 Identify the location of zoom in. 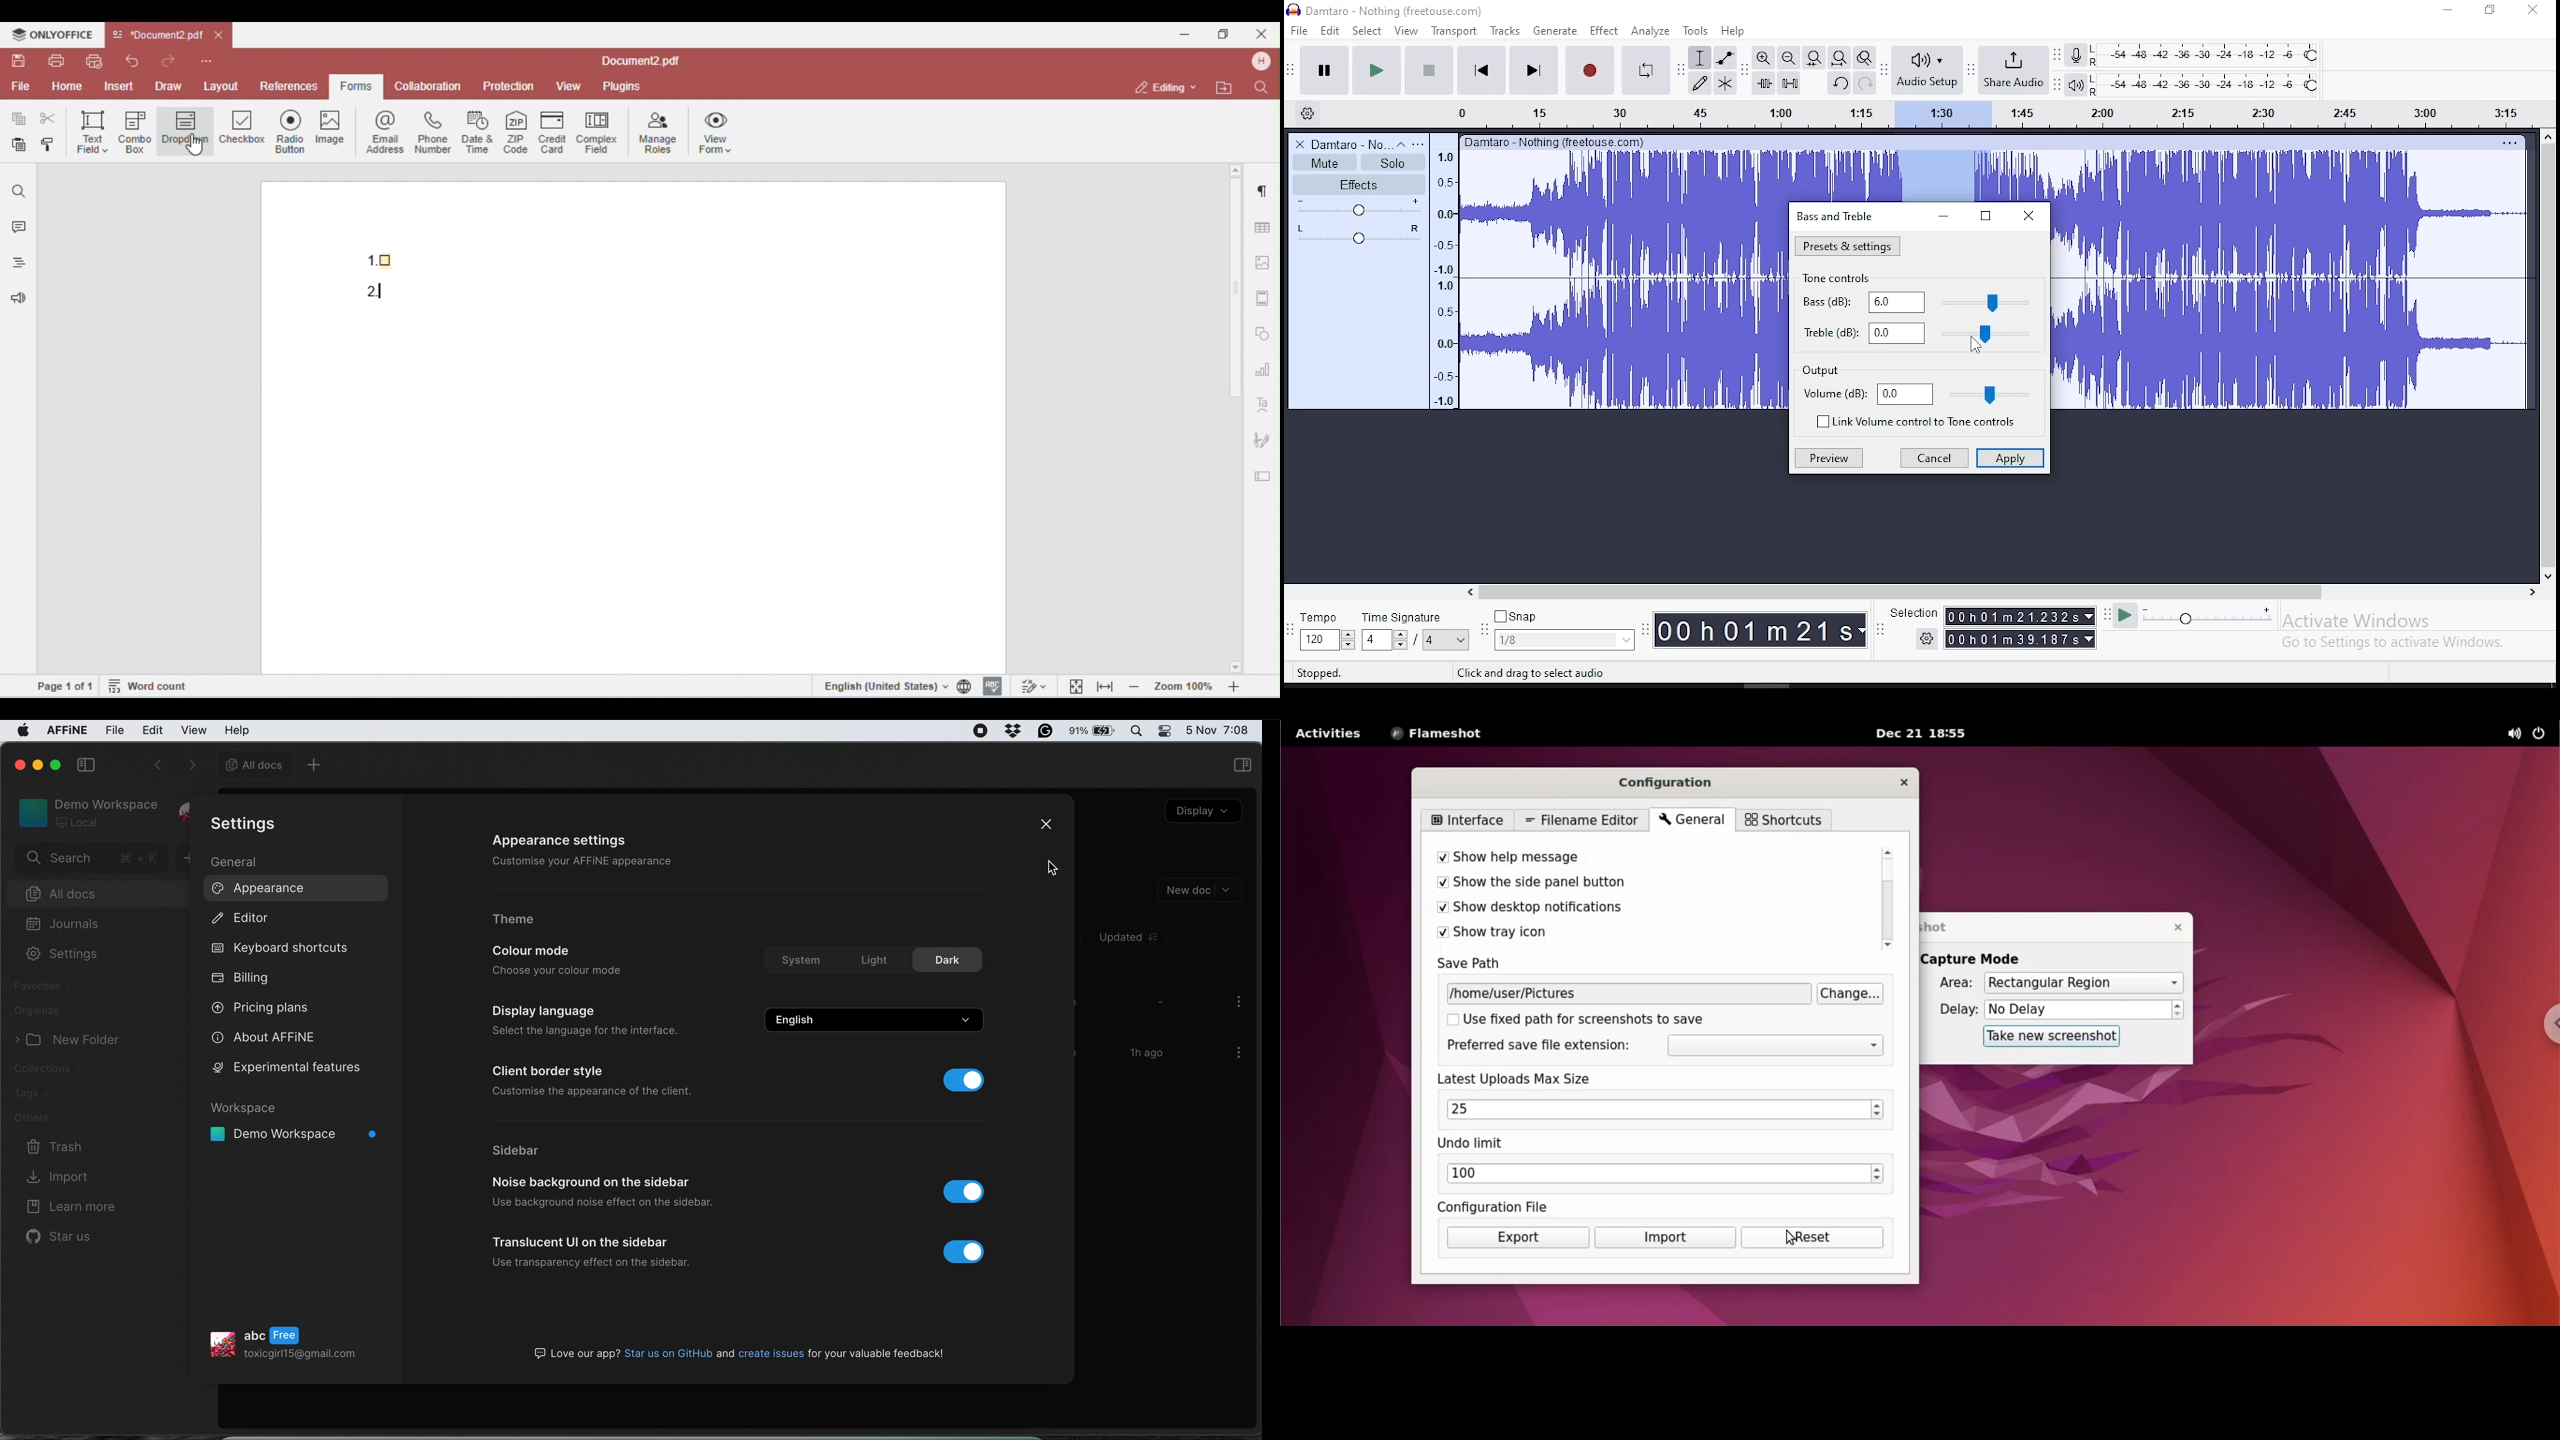
(1764, 57).